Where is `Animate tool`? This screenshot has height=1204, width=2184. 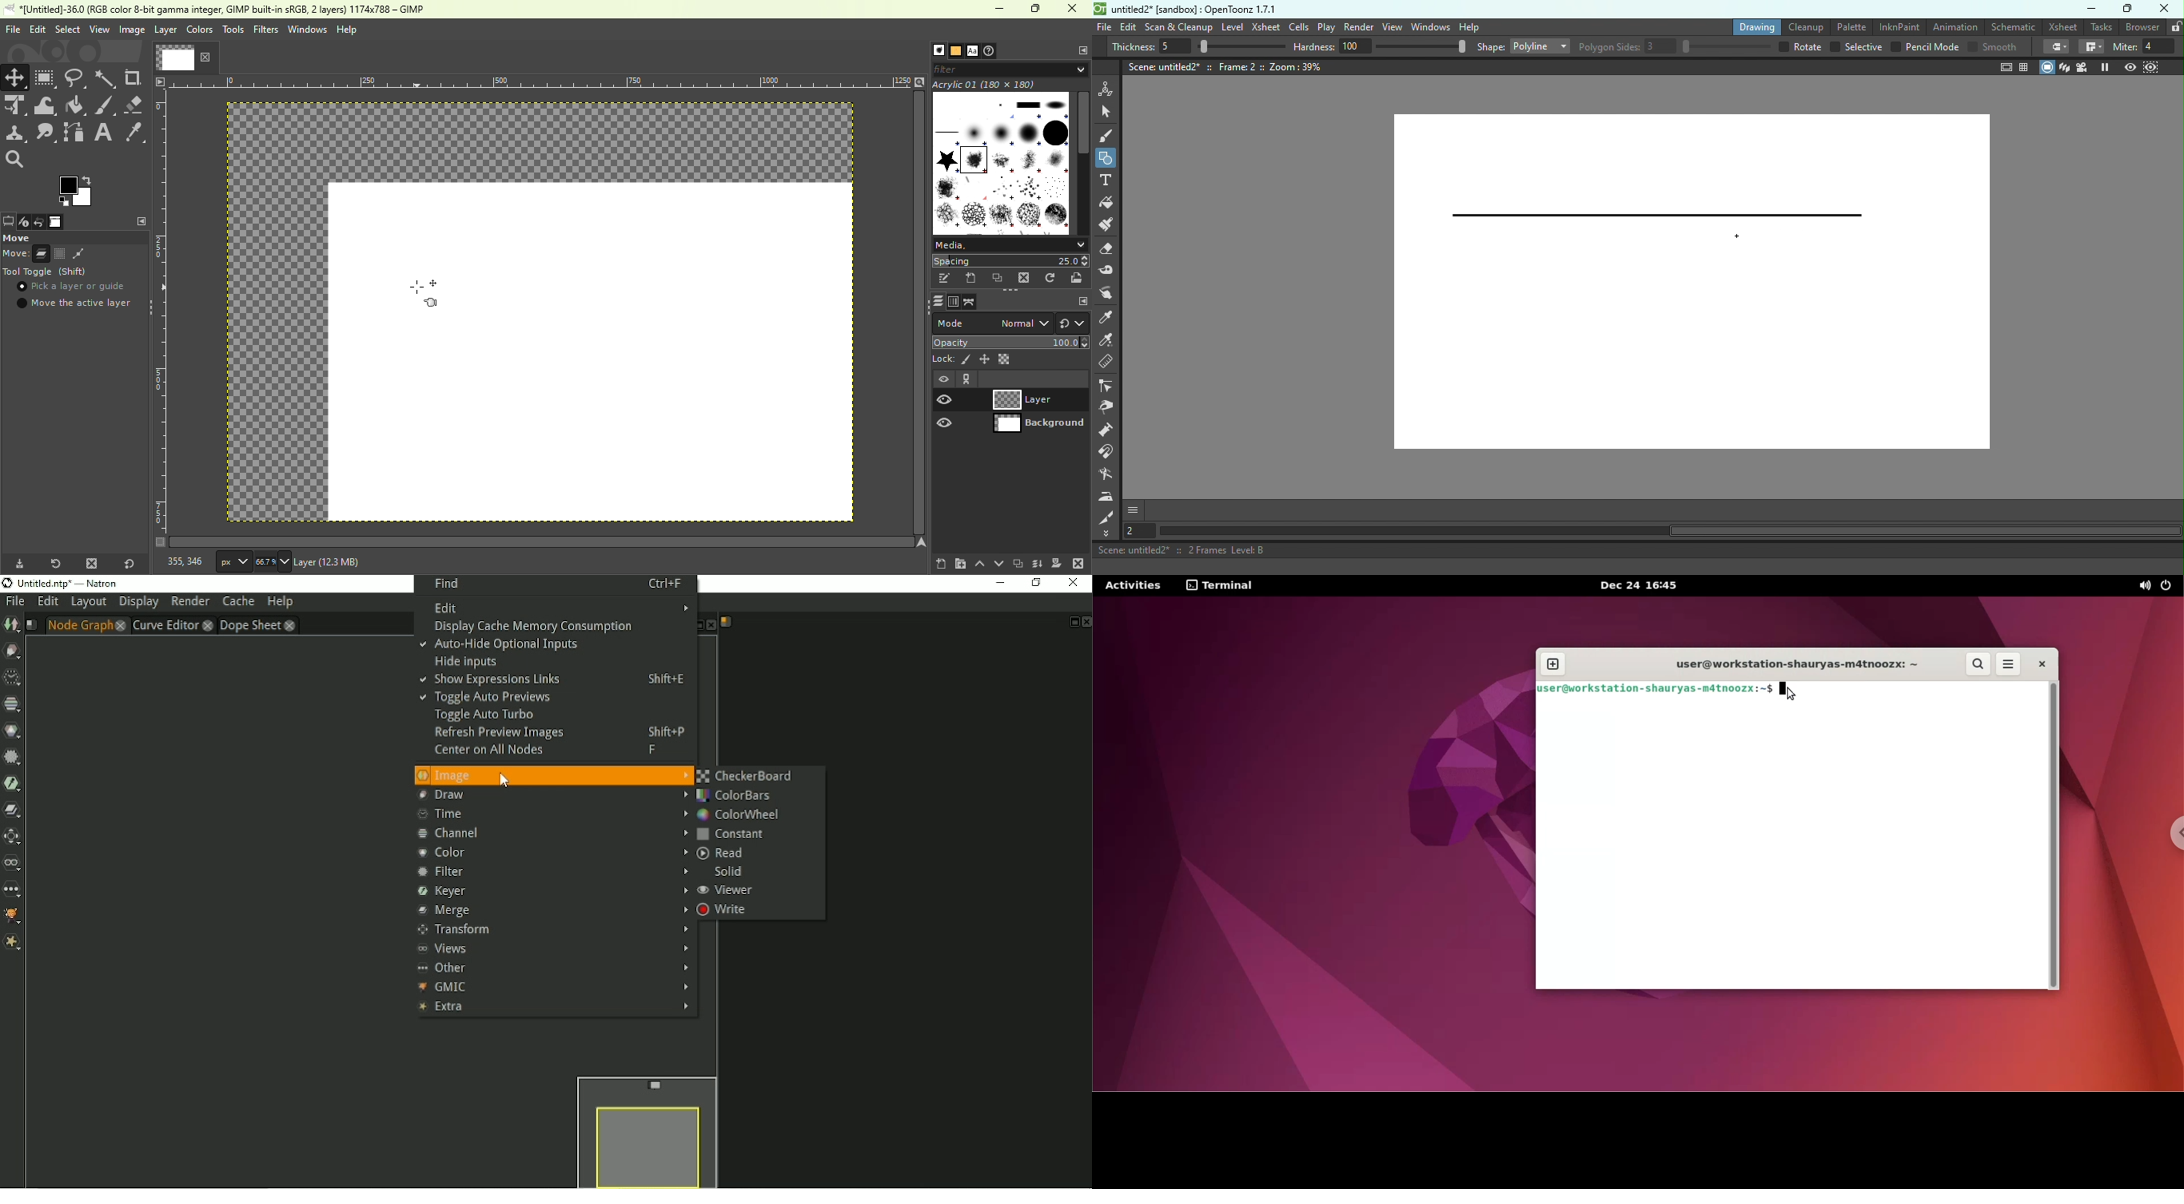 Animate tool is located at coordinates (1108, 89).